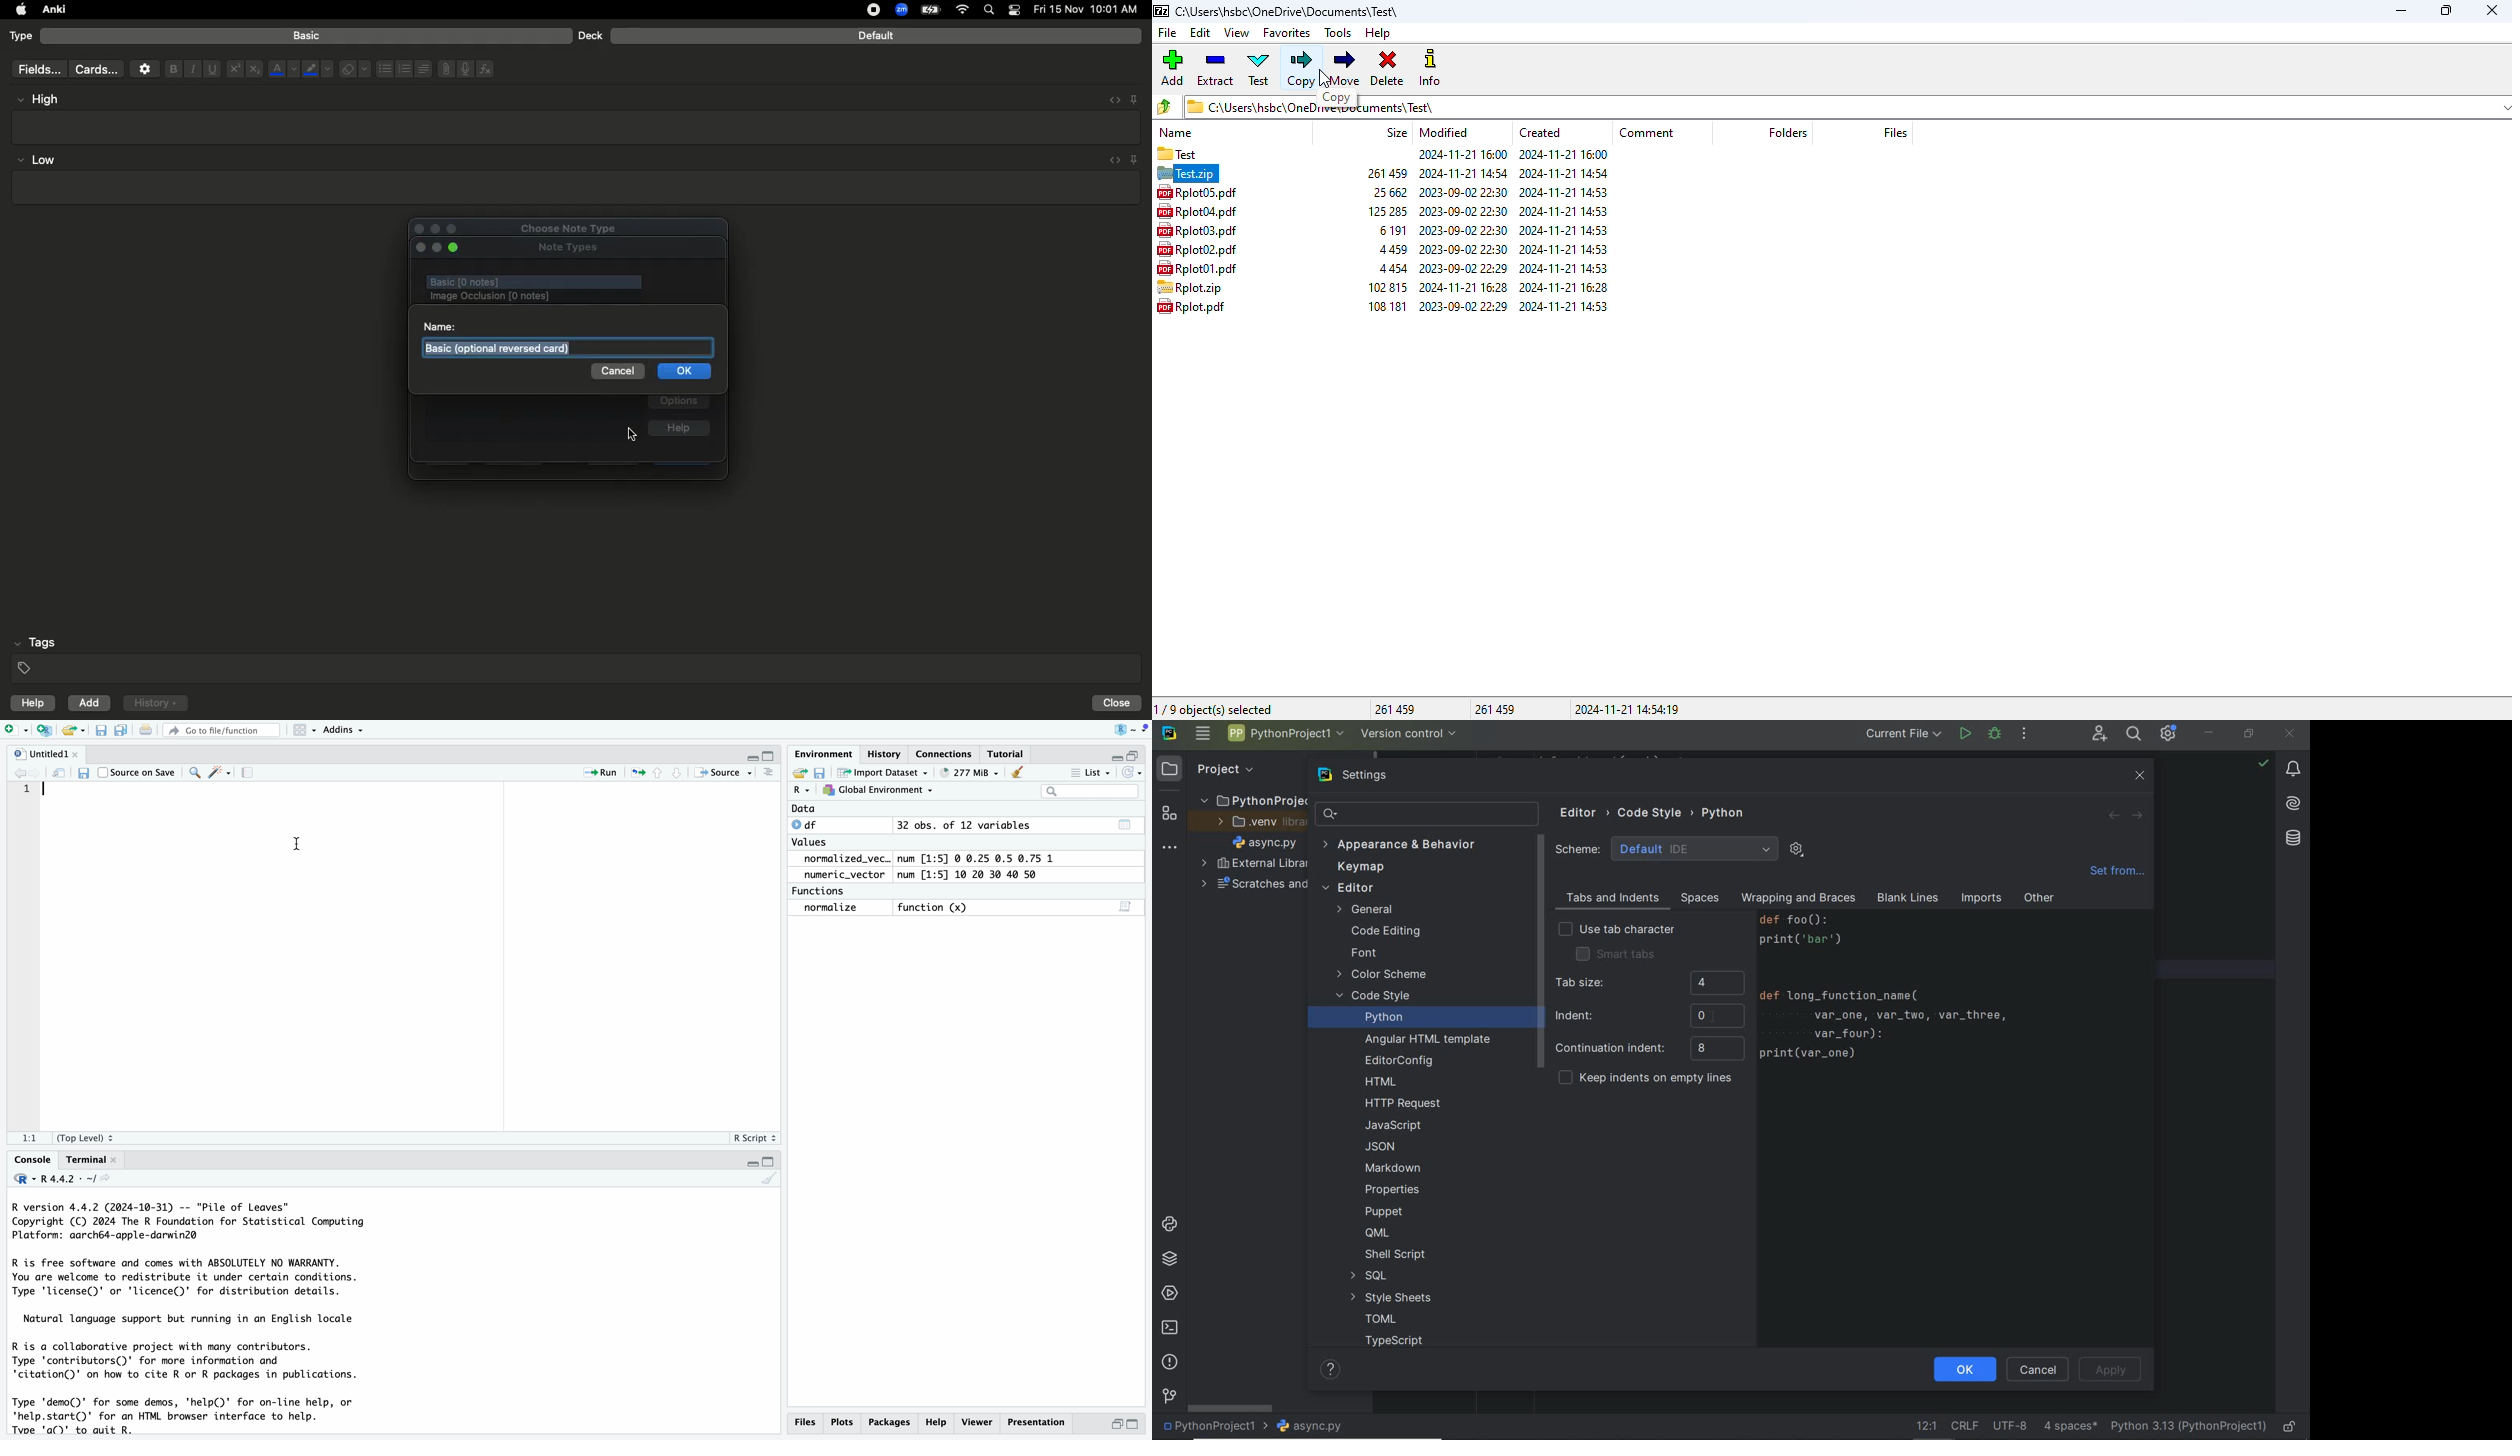  Describe the element at coordinates (820, 773) in the screenshot. I see `SAVE` at that location.